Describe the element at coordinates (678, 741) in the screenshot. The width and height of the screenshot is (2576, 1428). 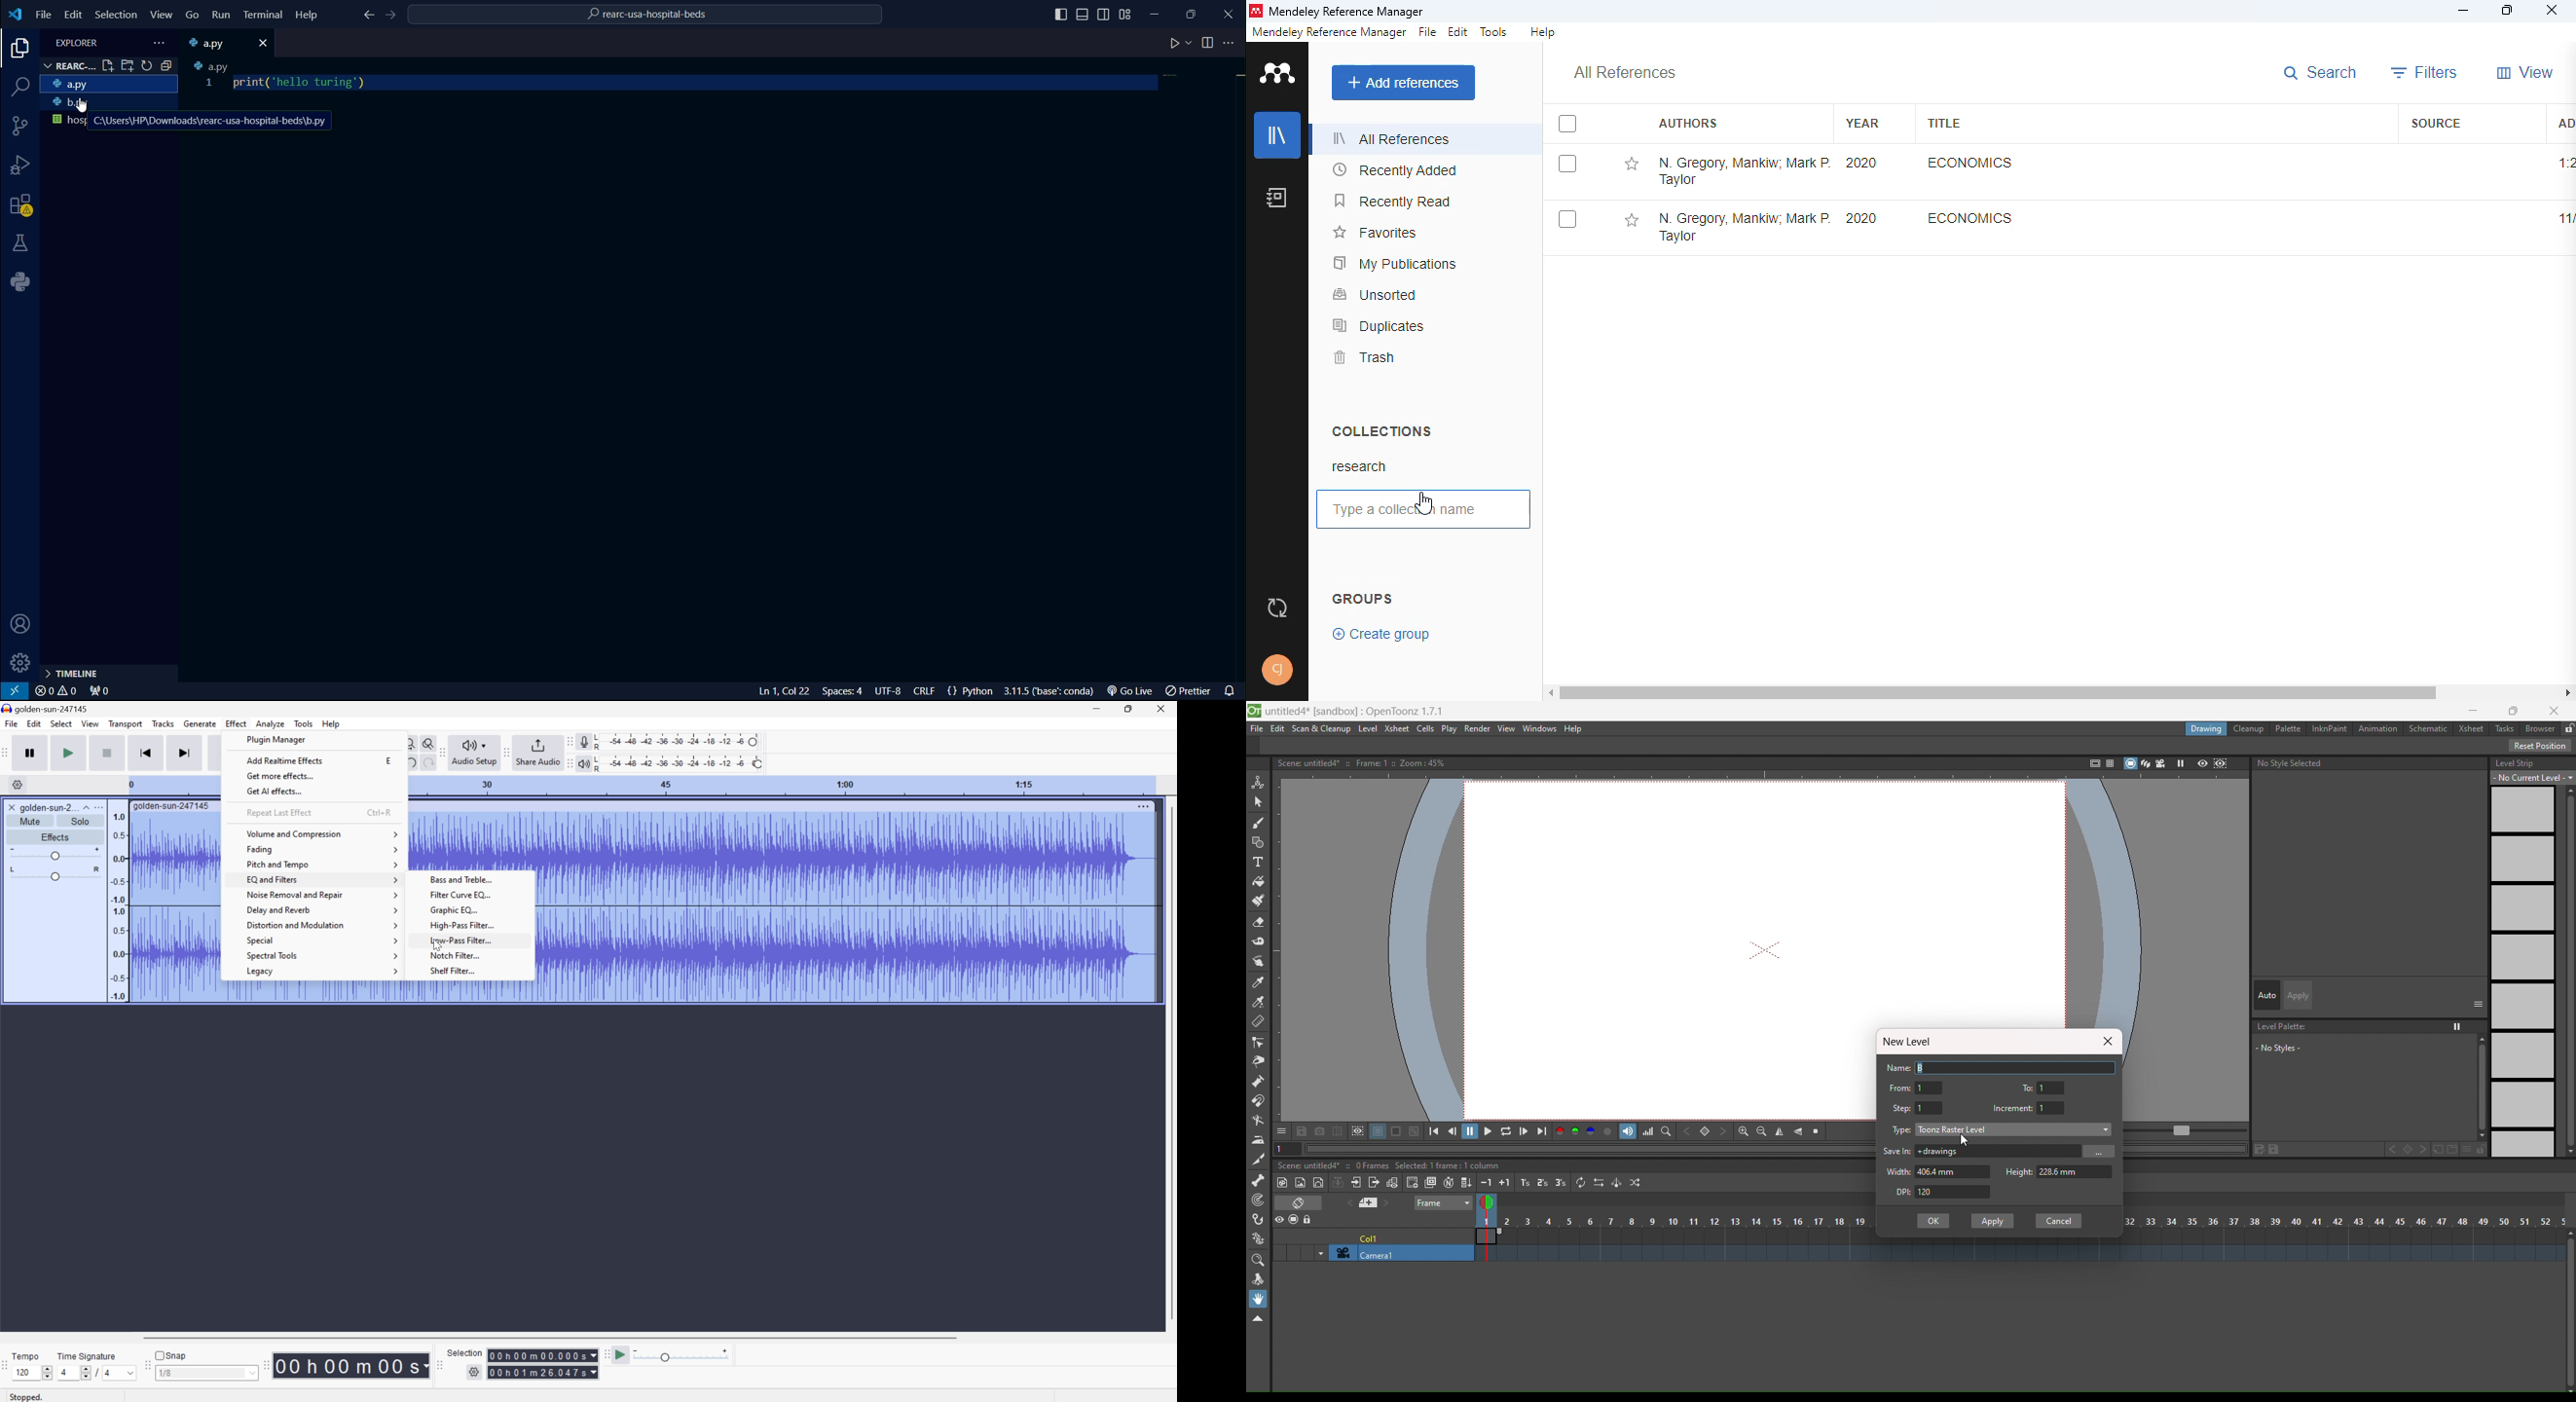
I see `Recording level: 62%` at that location.